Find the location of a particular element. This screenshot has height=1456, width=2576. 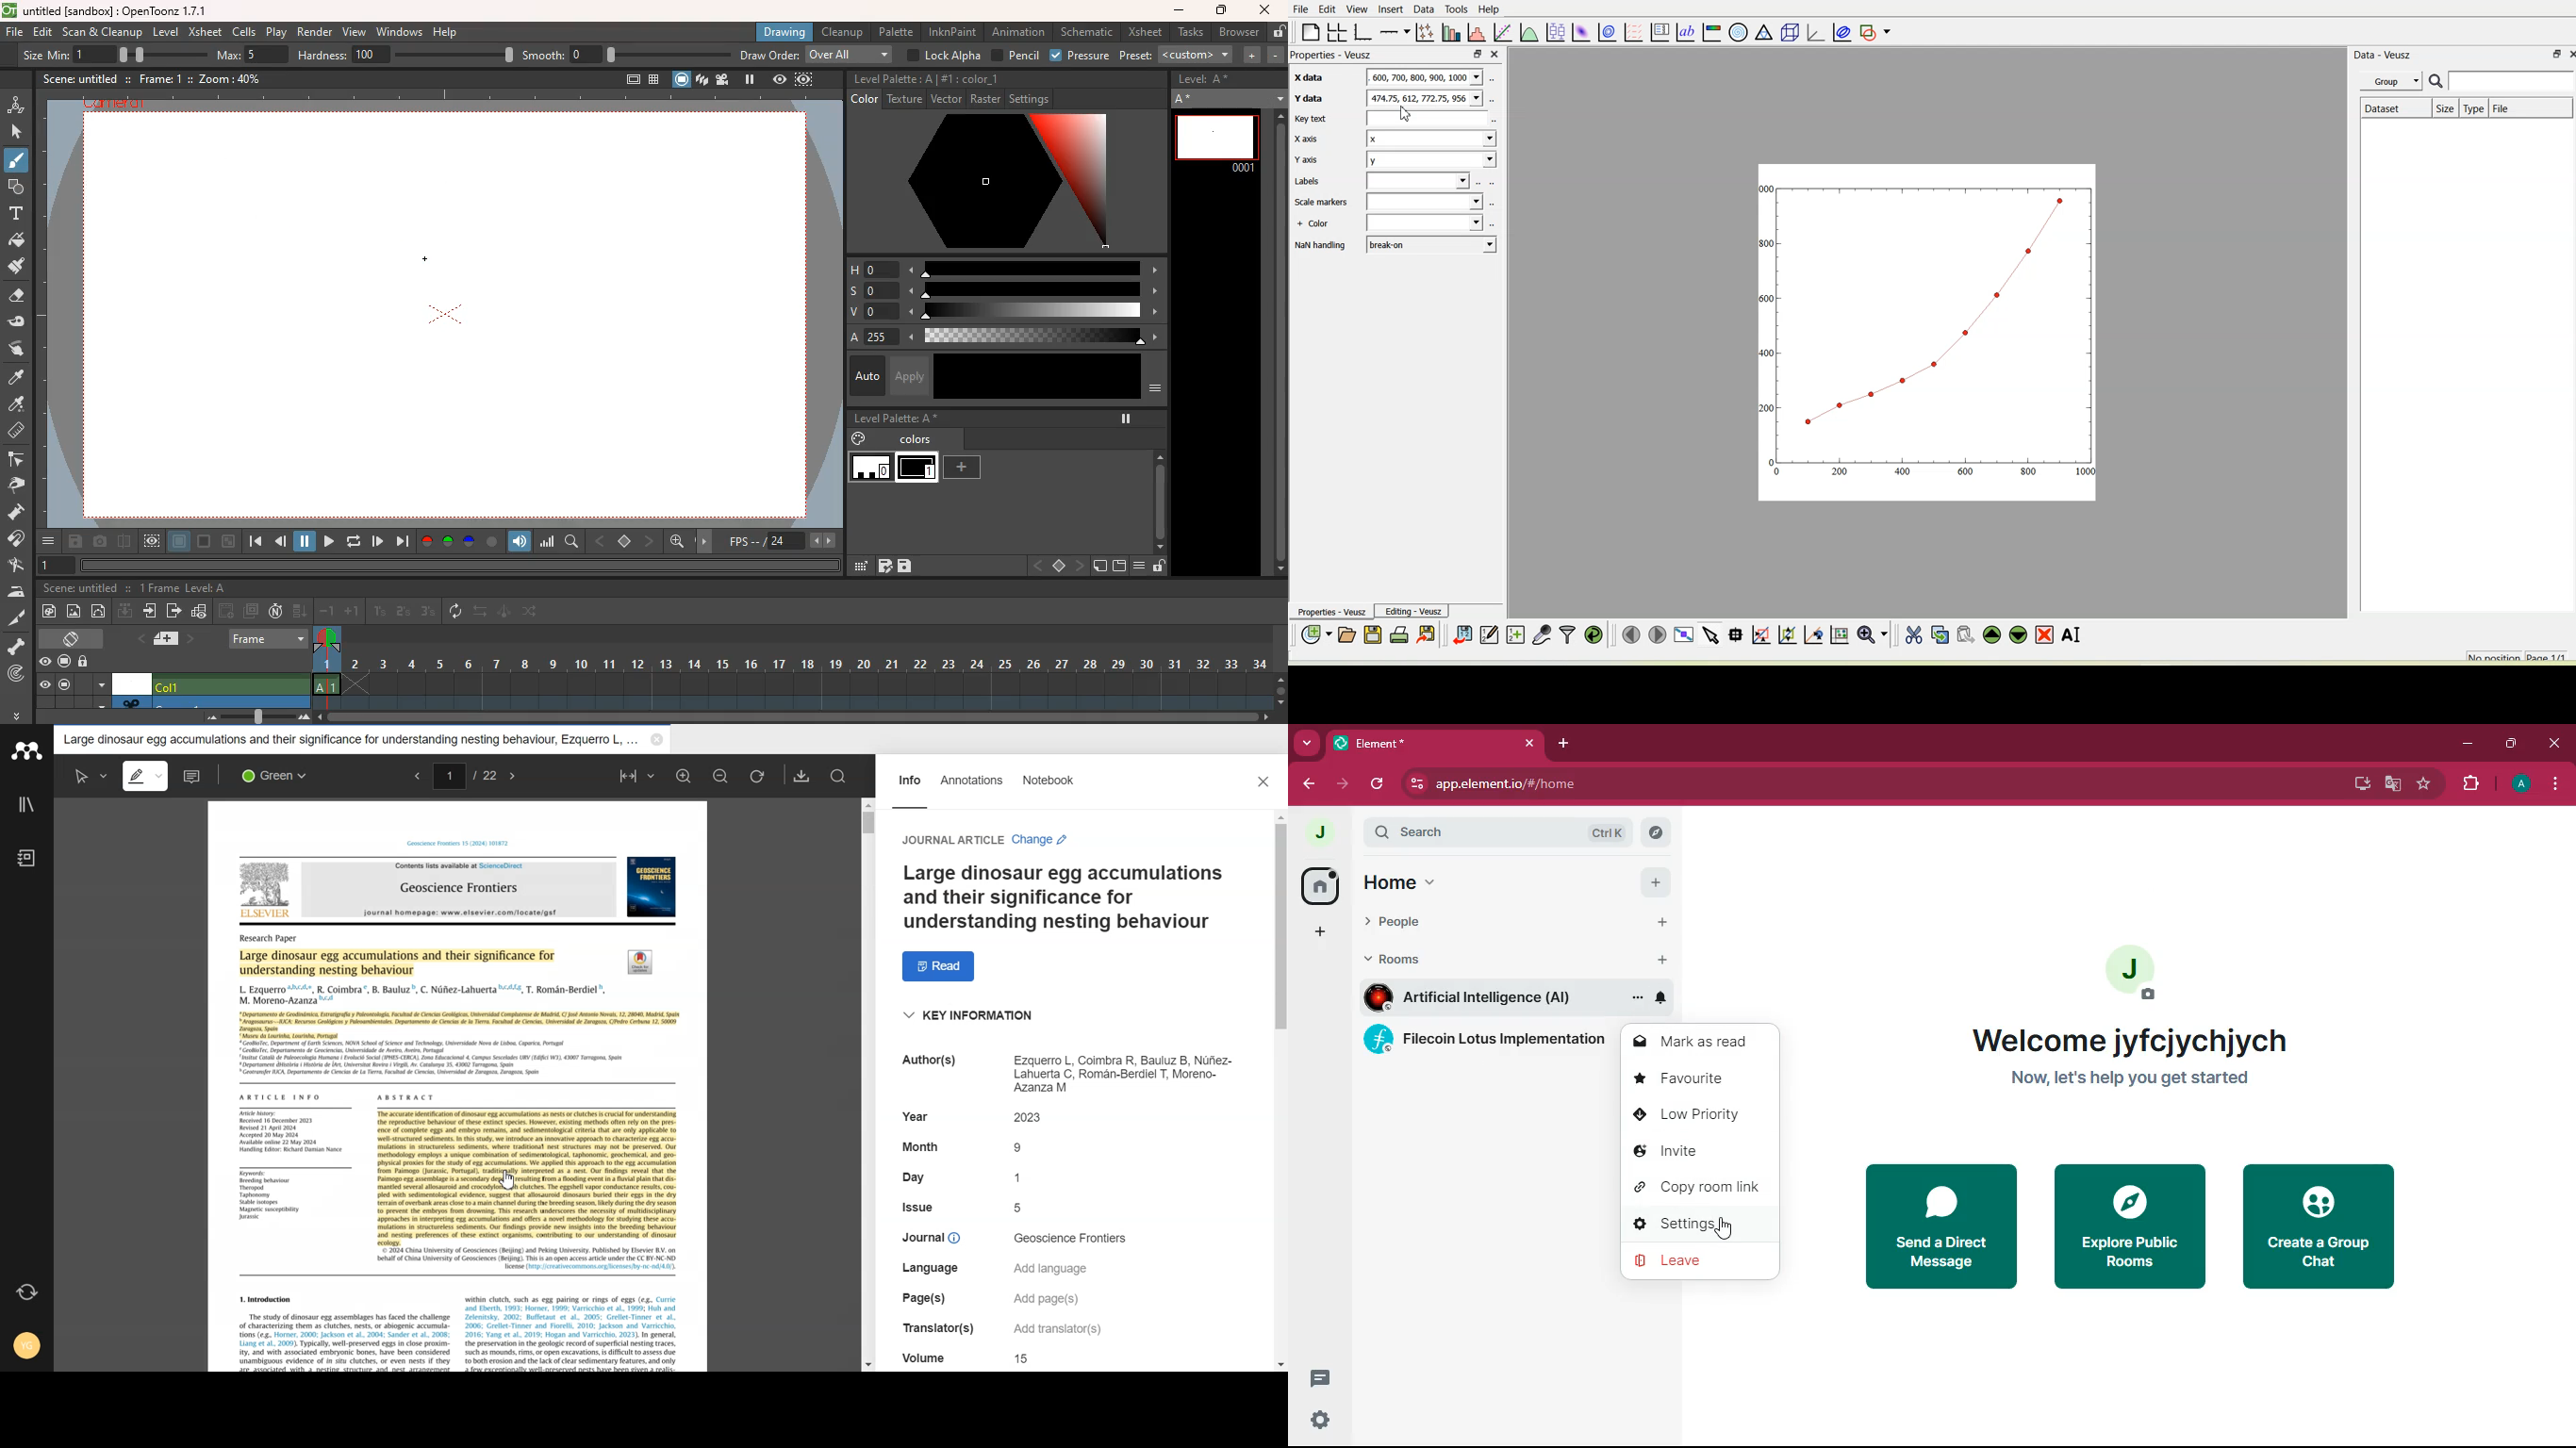

Level: A* is located at coordinates (1207, 80).